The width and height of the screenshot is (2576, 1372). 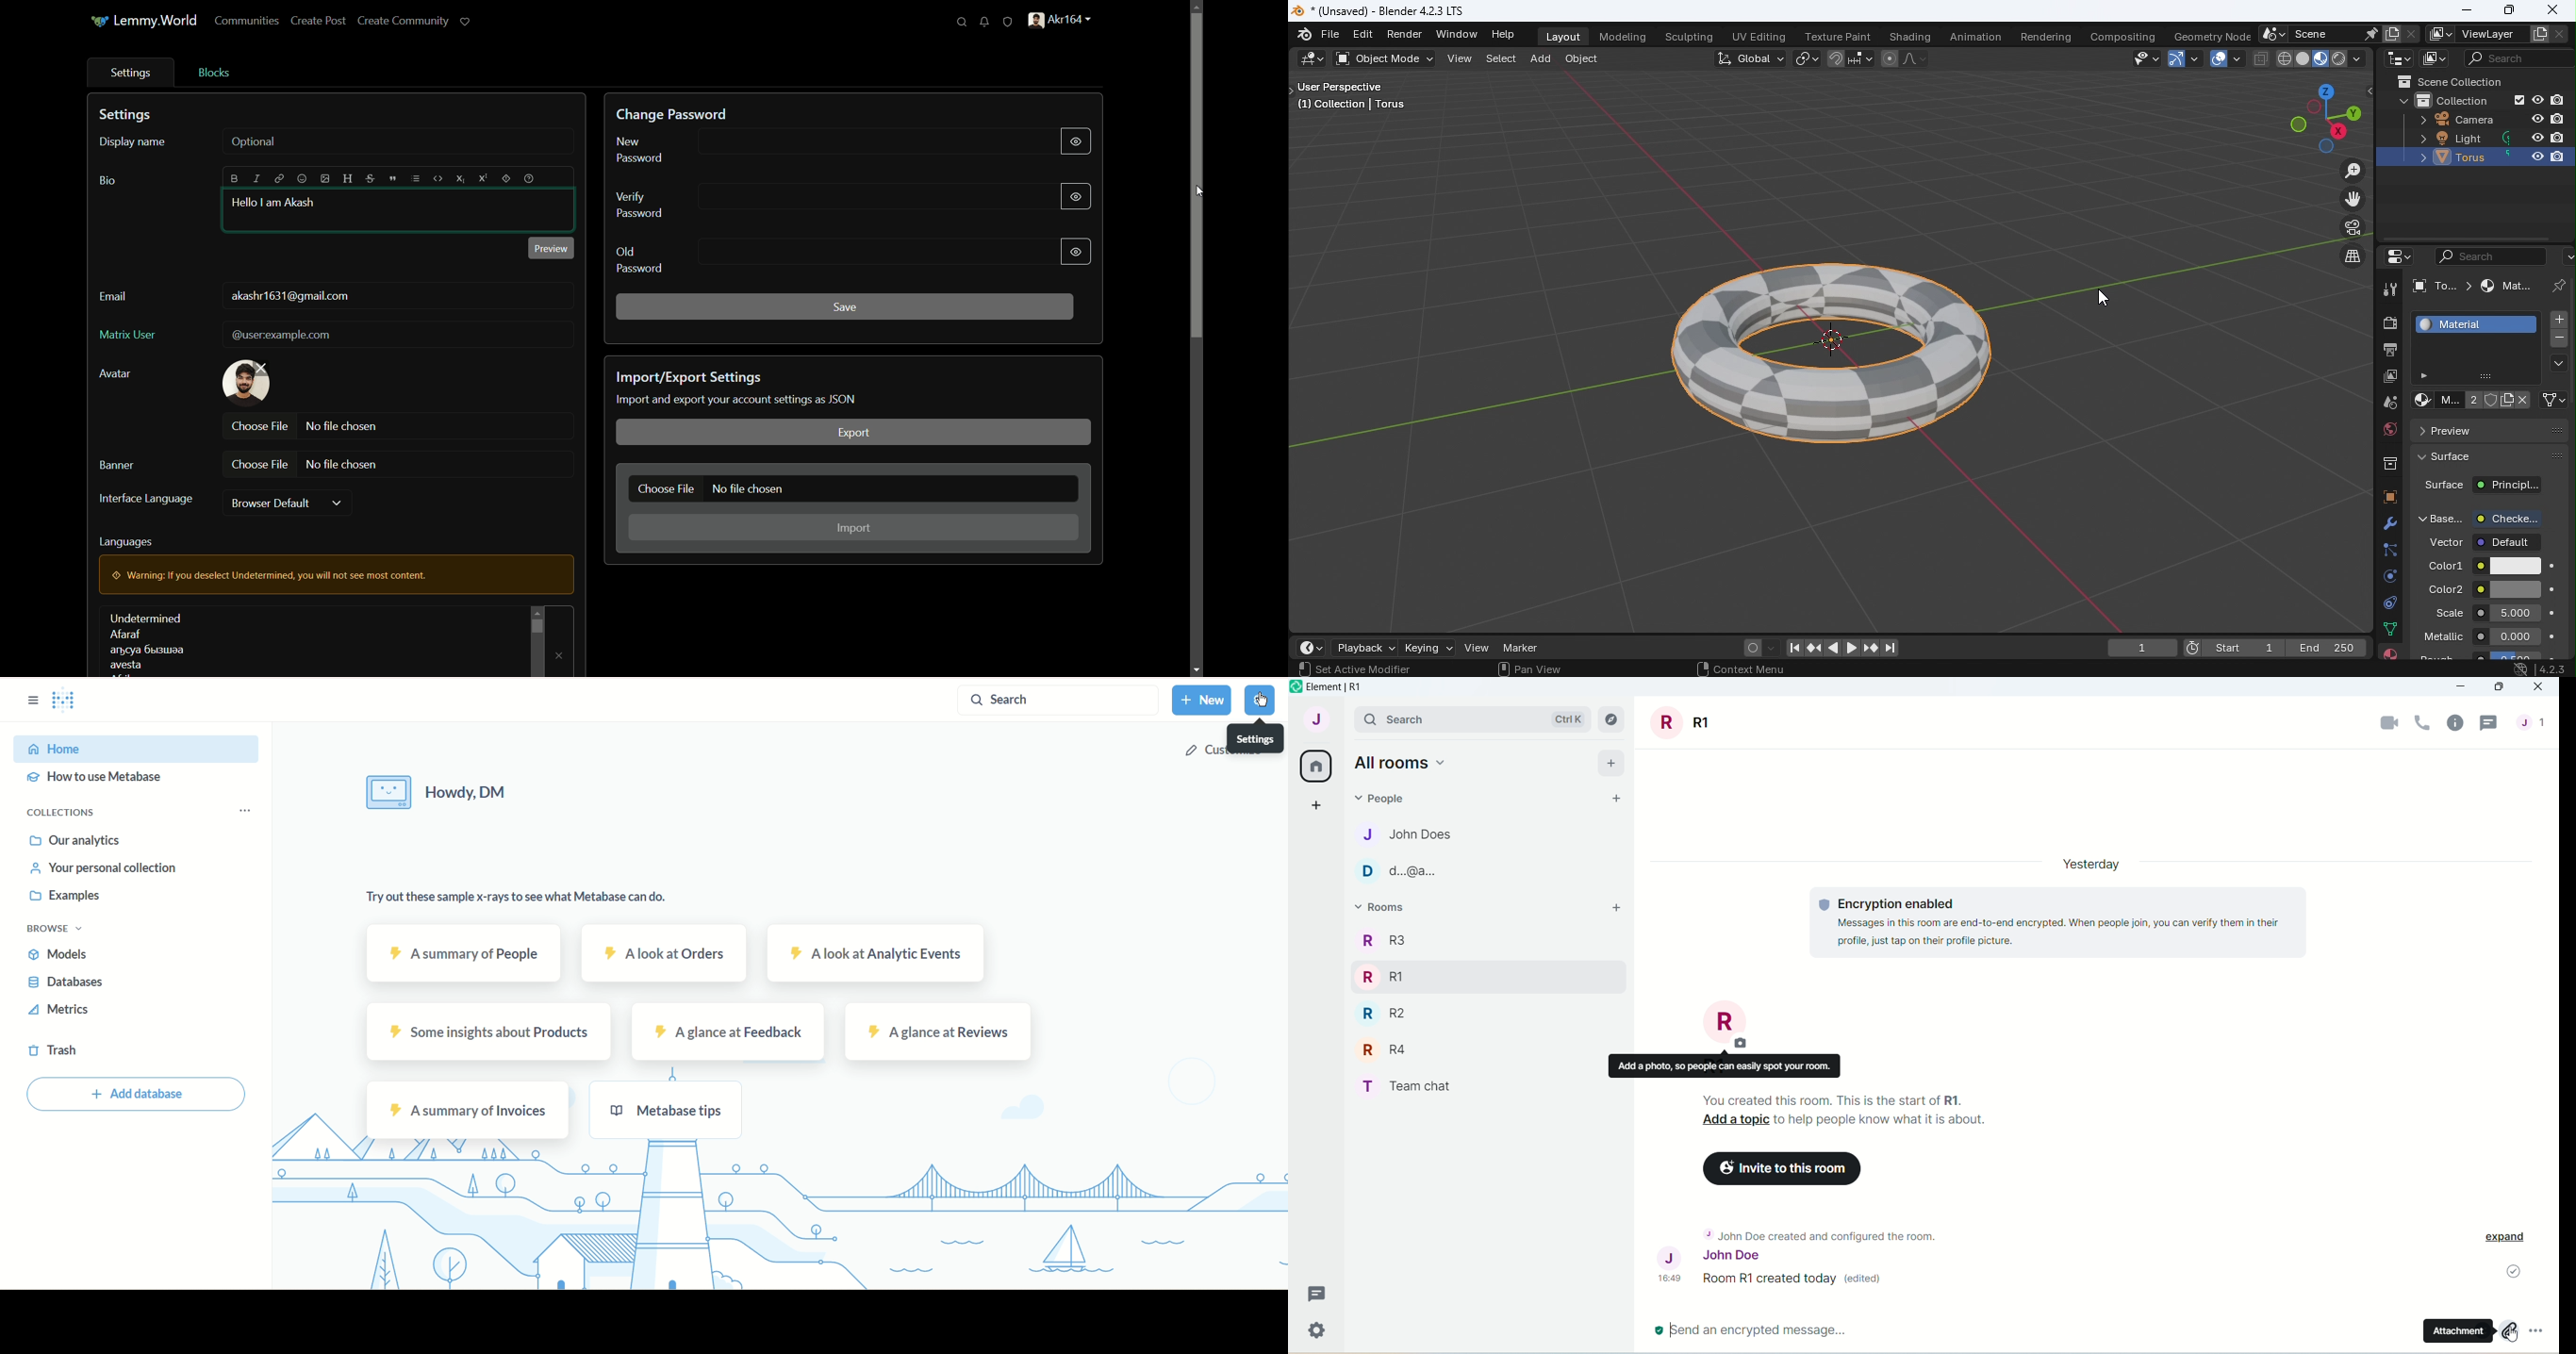 What do you see at coordinates (1752, 1329) in the screenshot?
I see `send an encrypted message..` at bounding box center [1752, 1329].